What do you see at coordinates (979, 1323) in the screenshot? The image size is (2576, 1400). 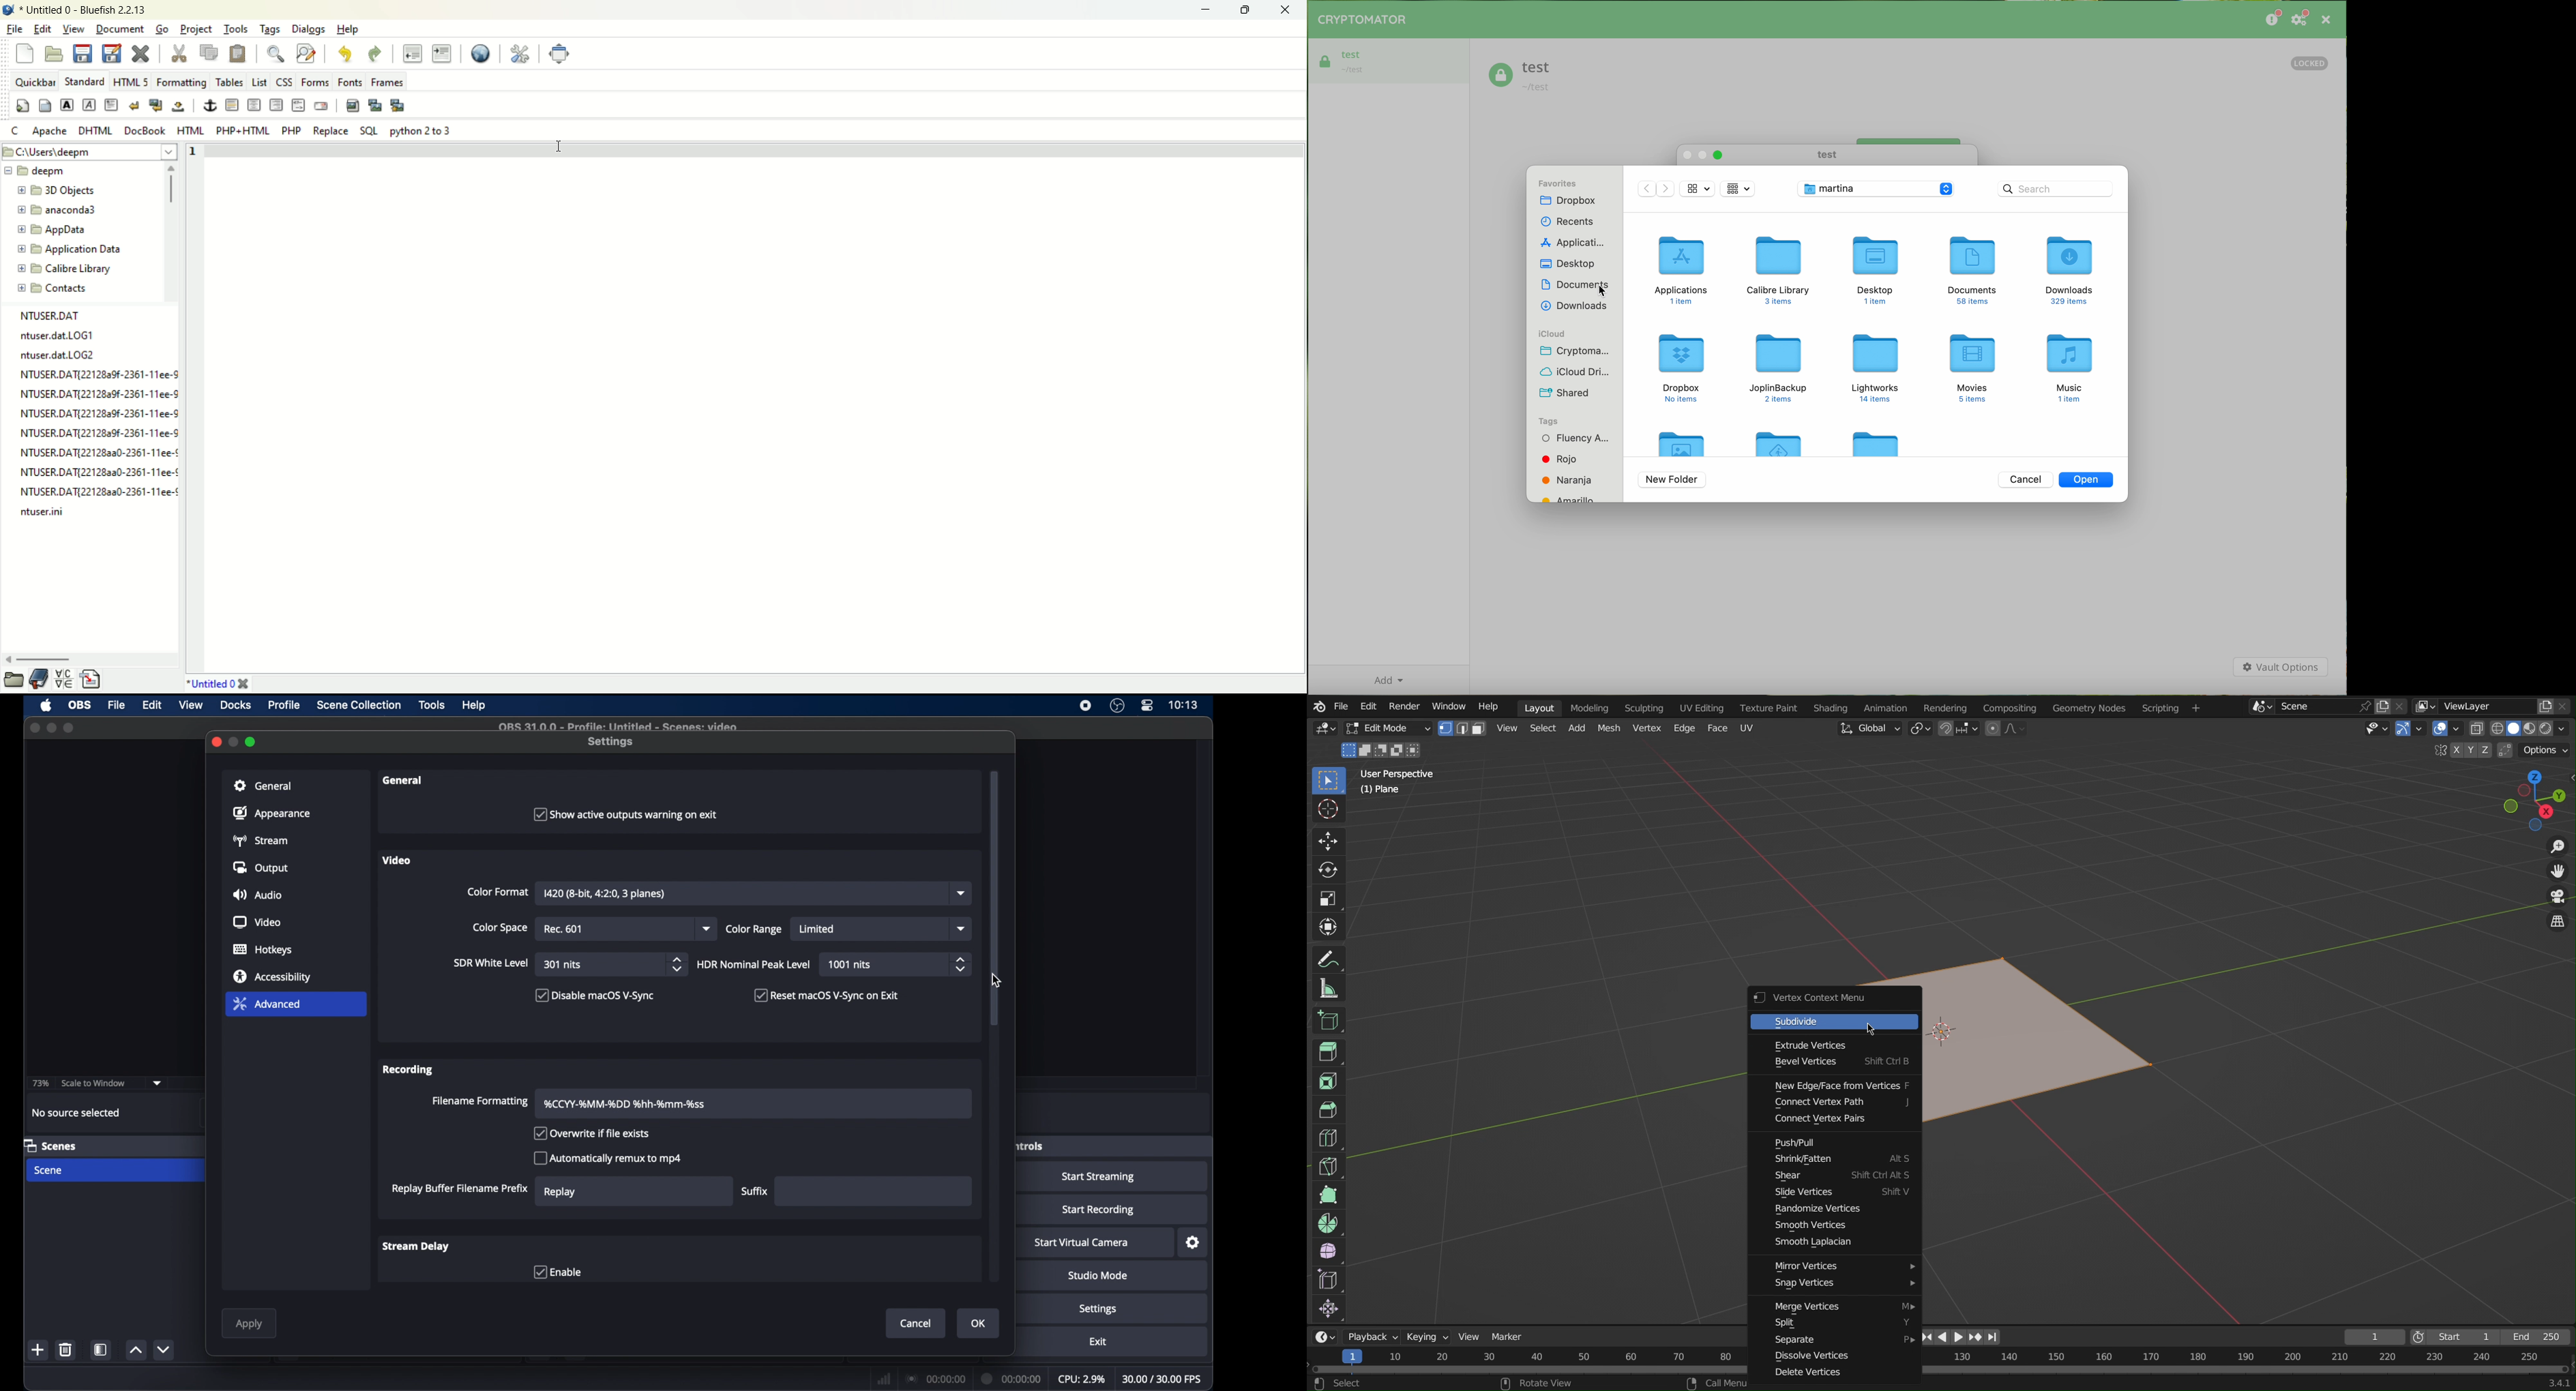 I see `ok` at bounding box center [979, 1323].